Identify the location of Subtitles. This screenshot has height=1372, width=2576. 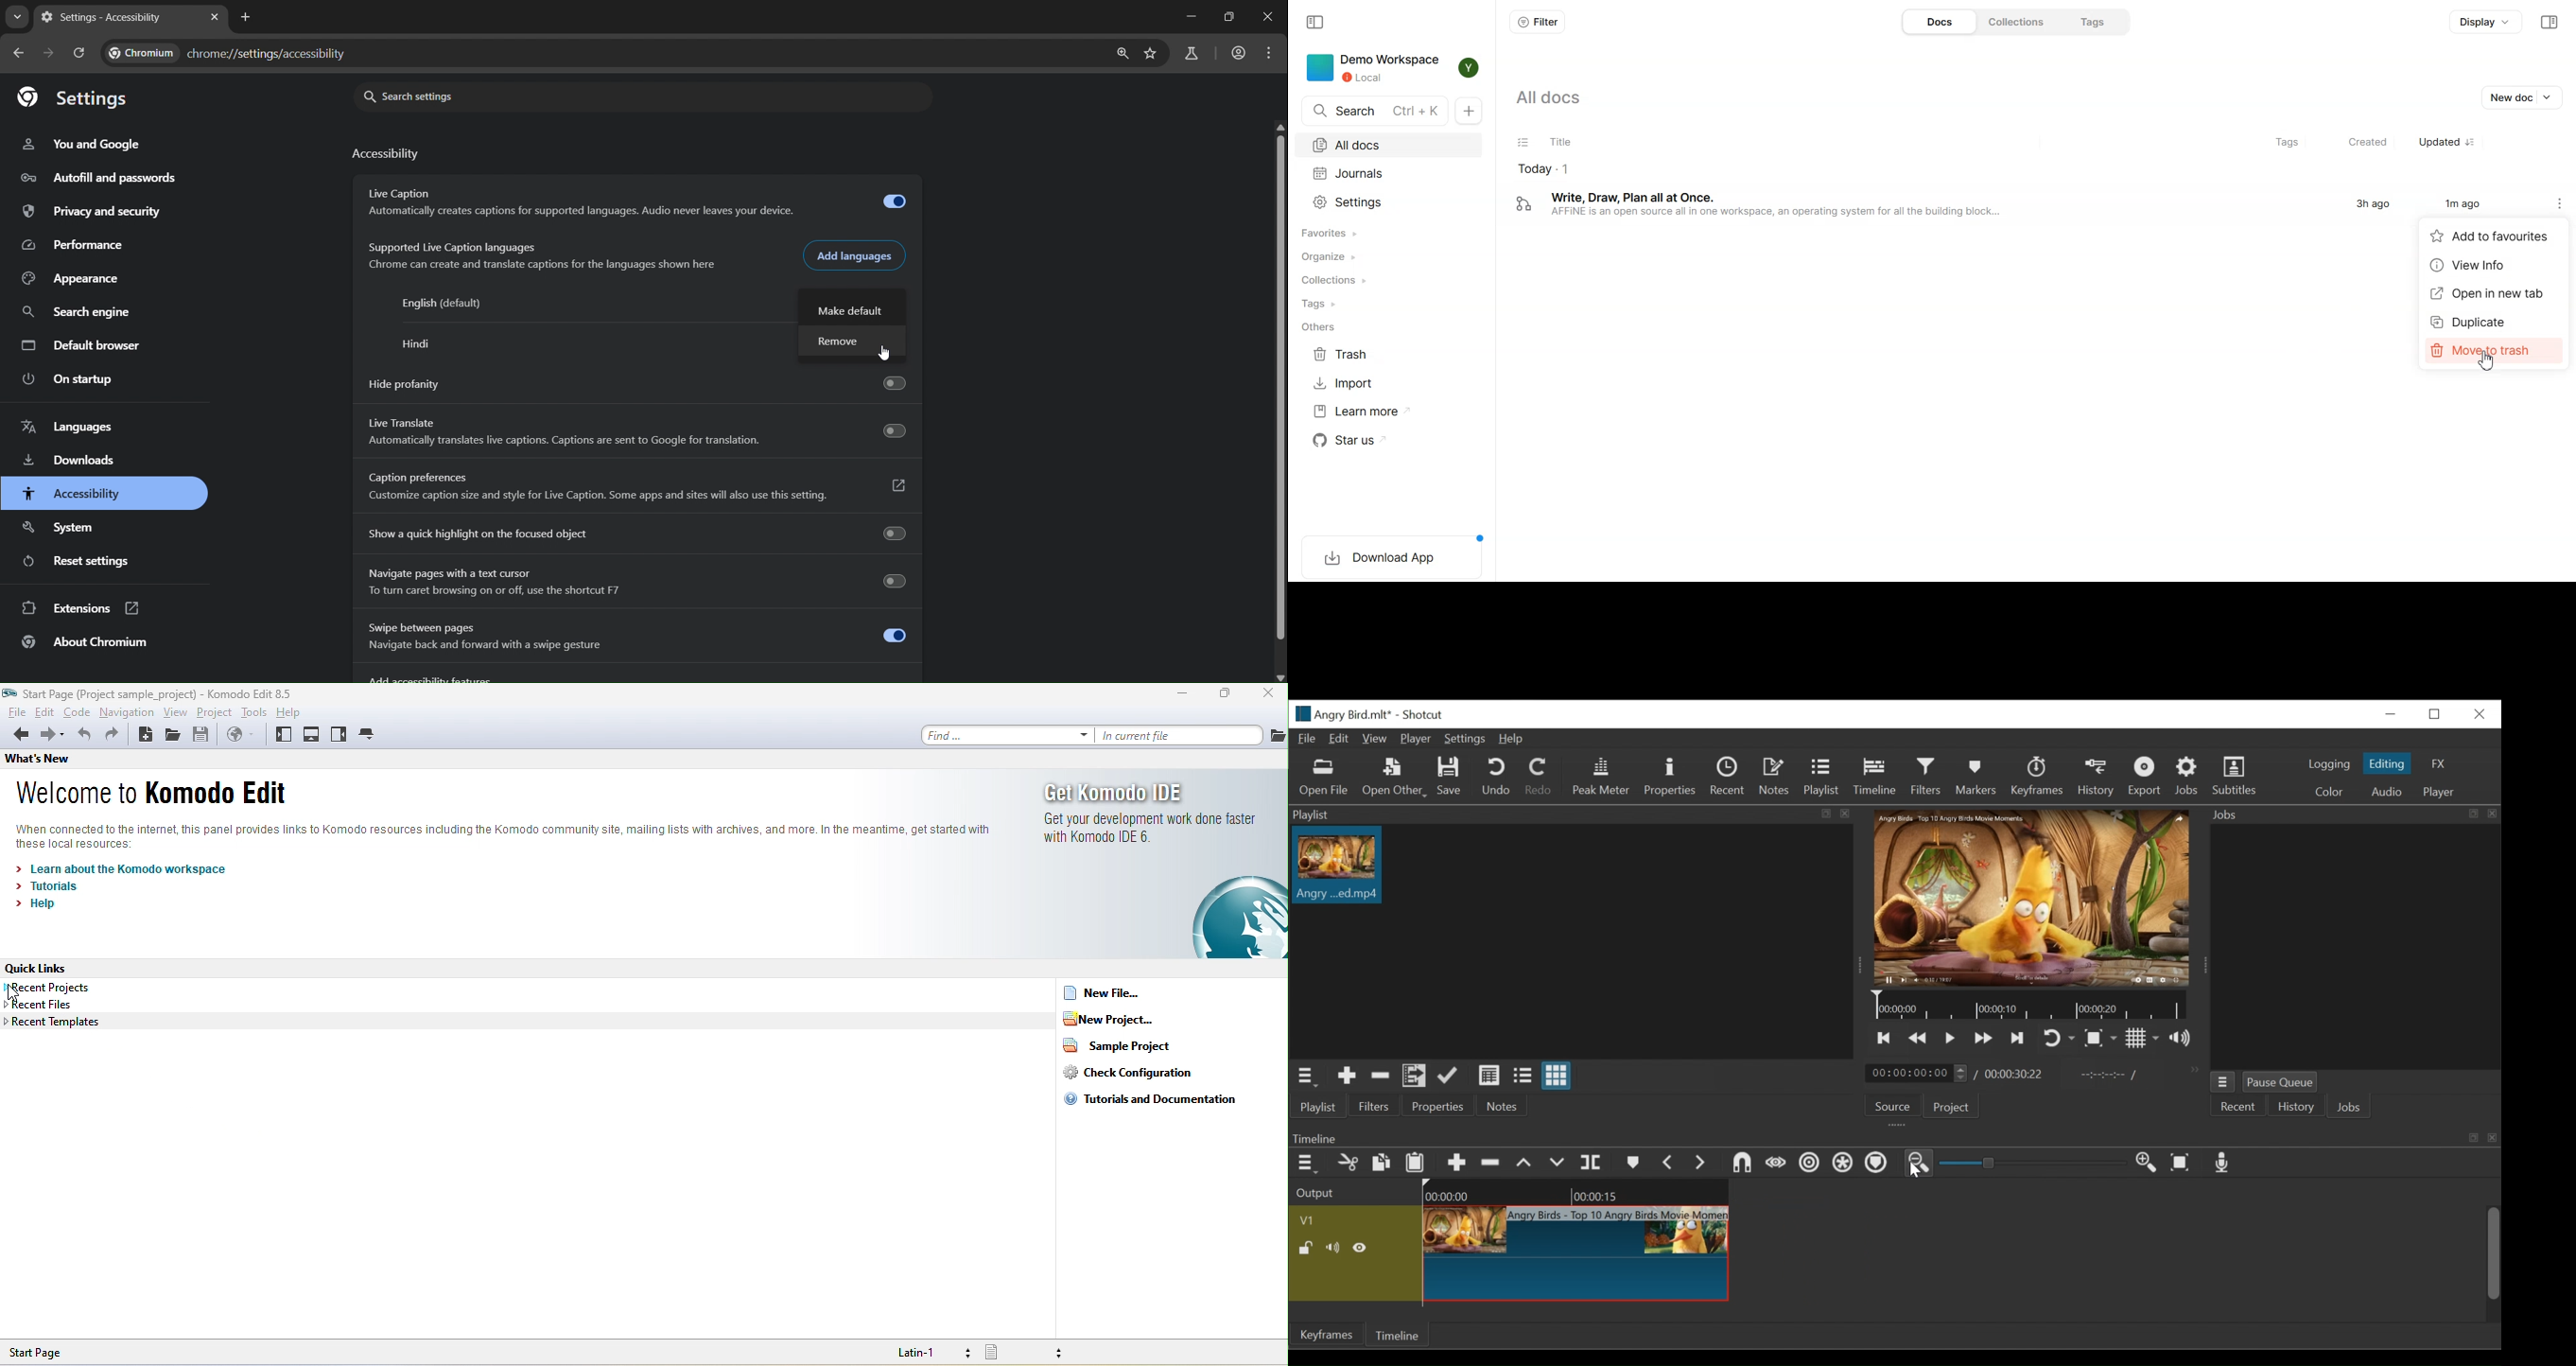
(2236, 776).